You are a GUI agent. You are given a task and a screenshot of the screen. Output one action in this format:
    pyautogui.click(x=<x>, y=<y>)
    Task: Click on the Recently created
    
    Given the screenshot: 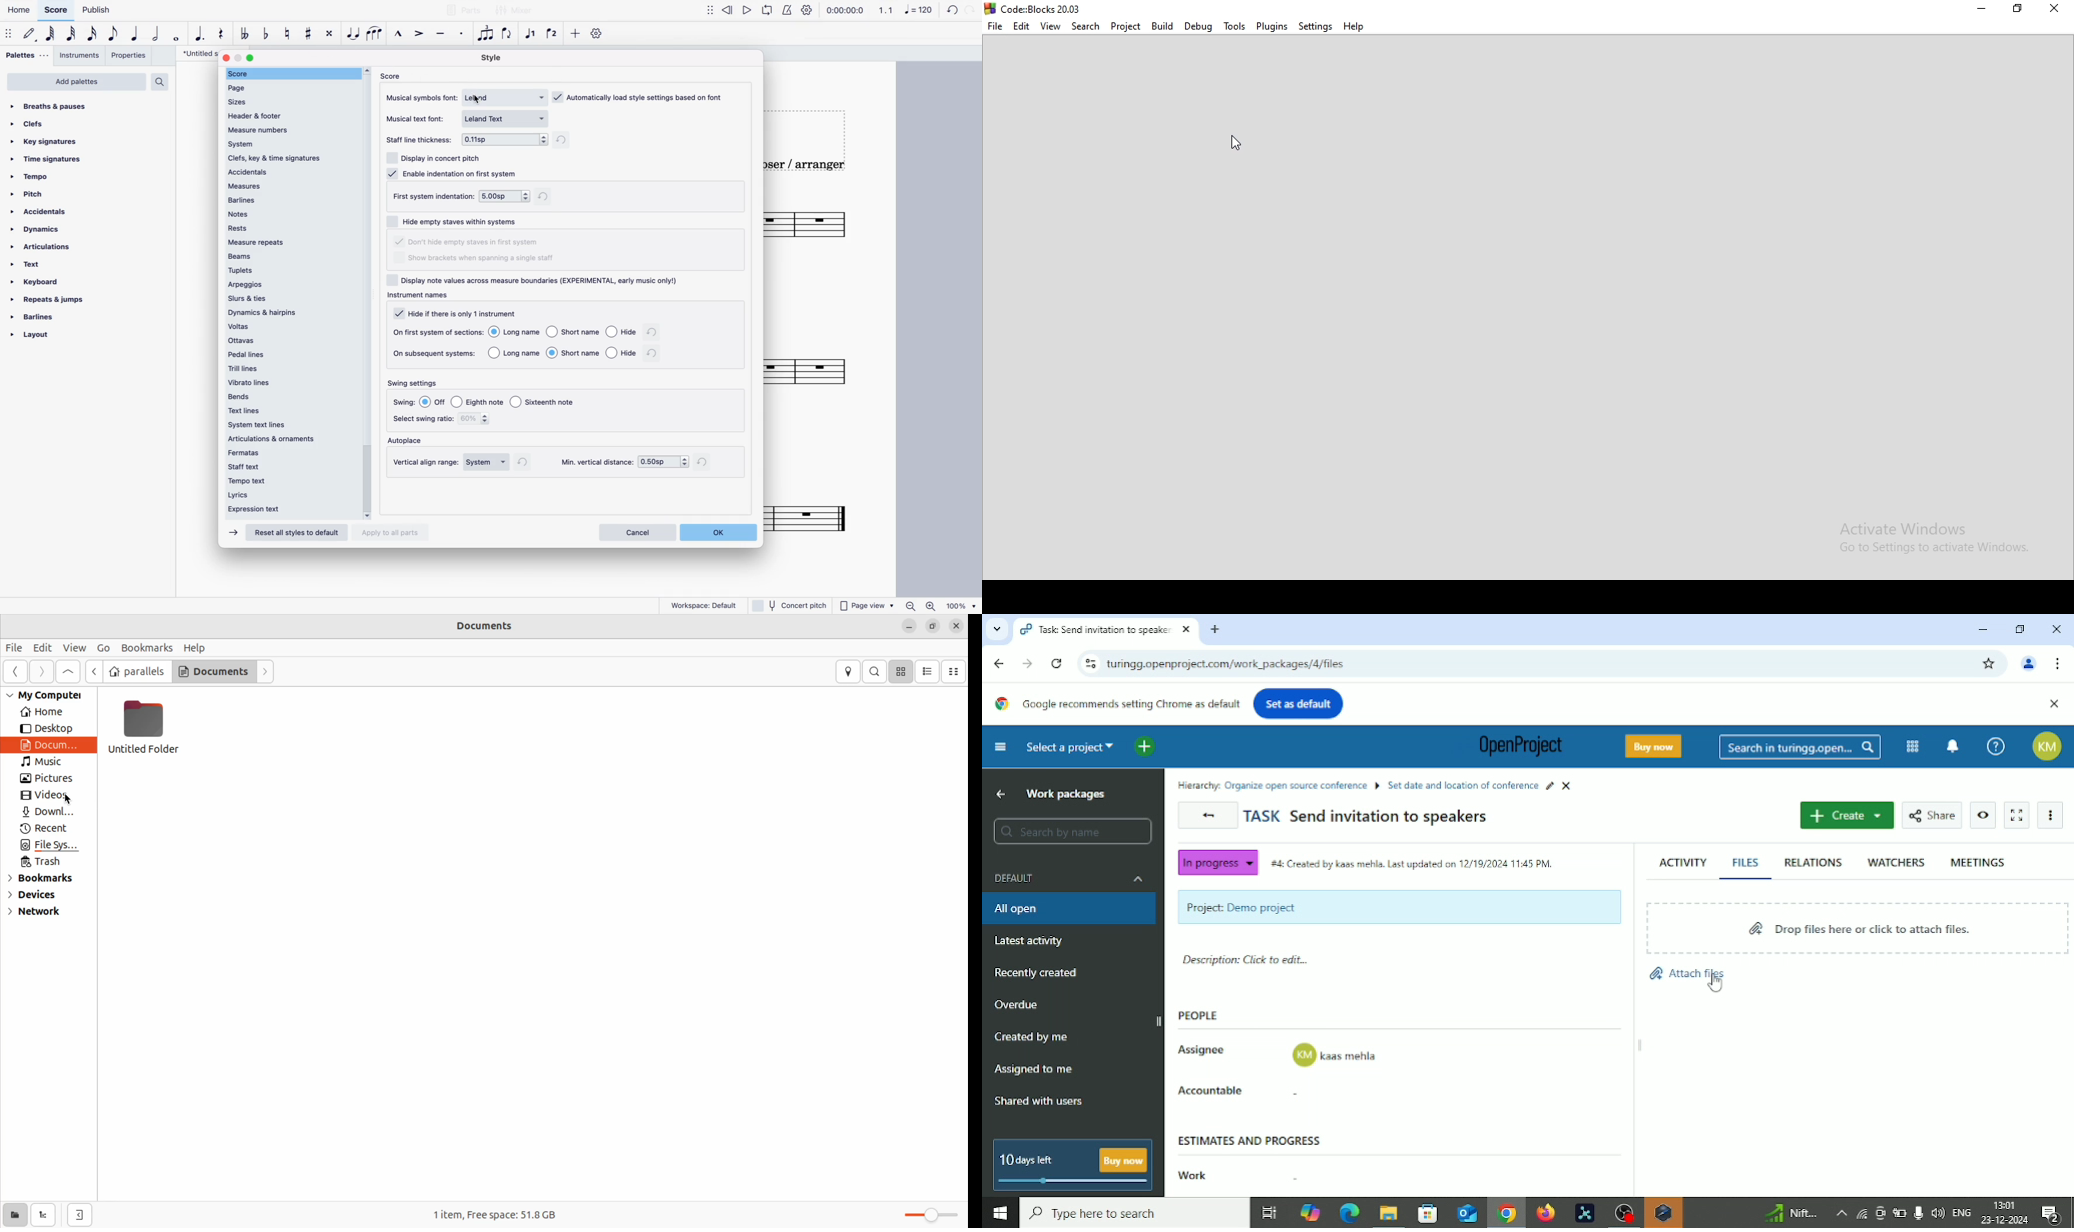 What is the action you would take?
    pyautogui.click(x=1037, y=974)
    